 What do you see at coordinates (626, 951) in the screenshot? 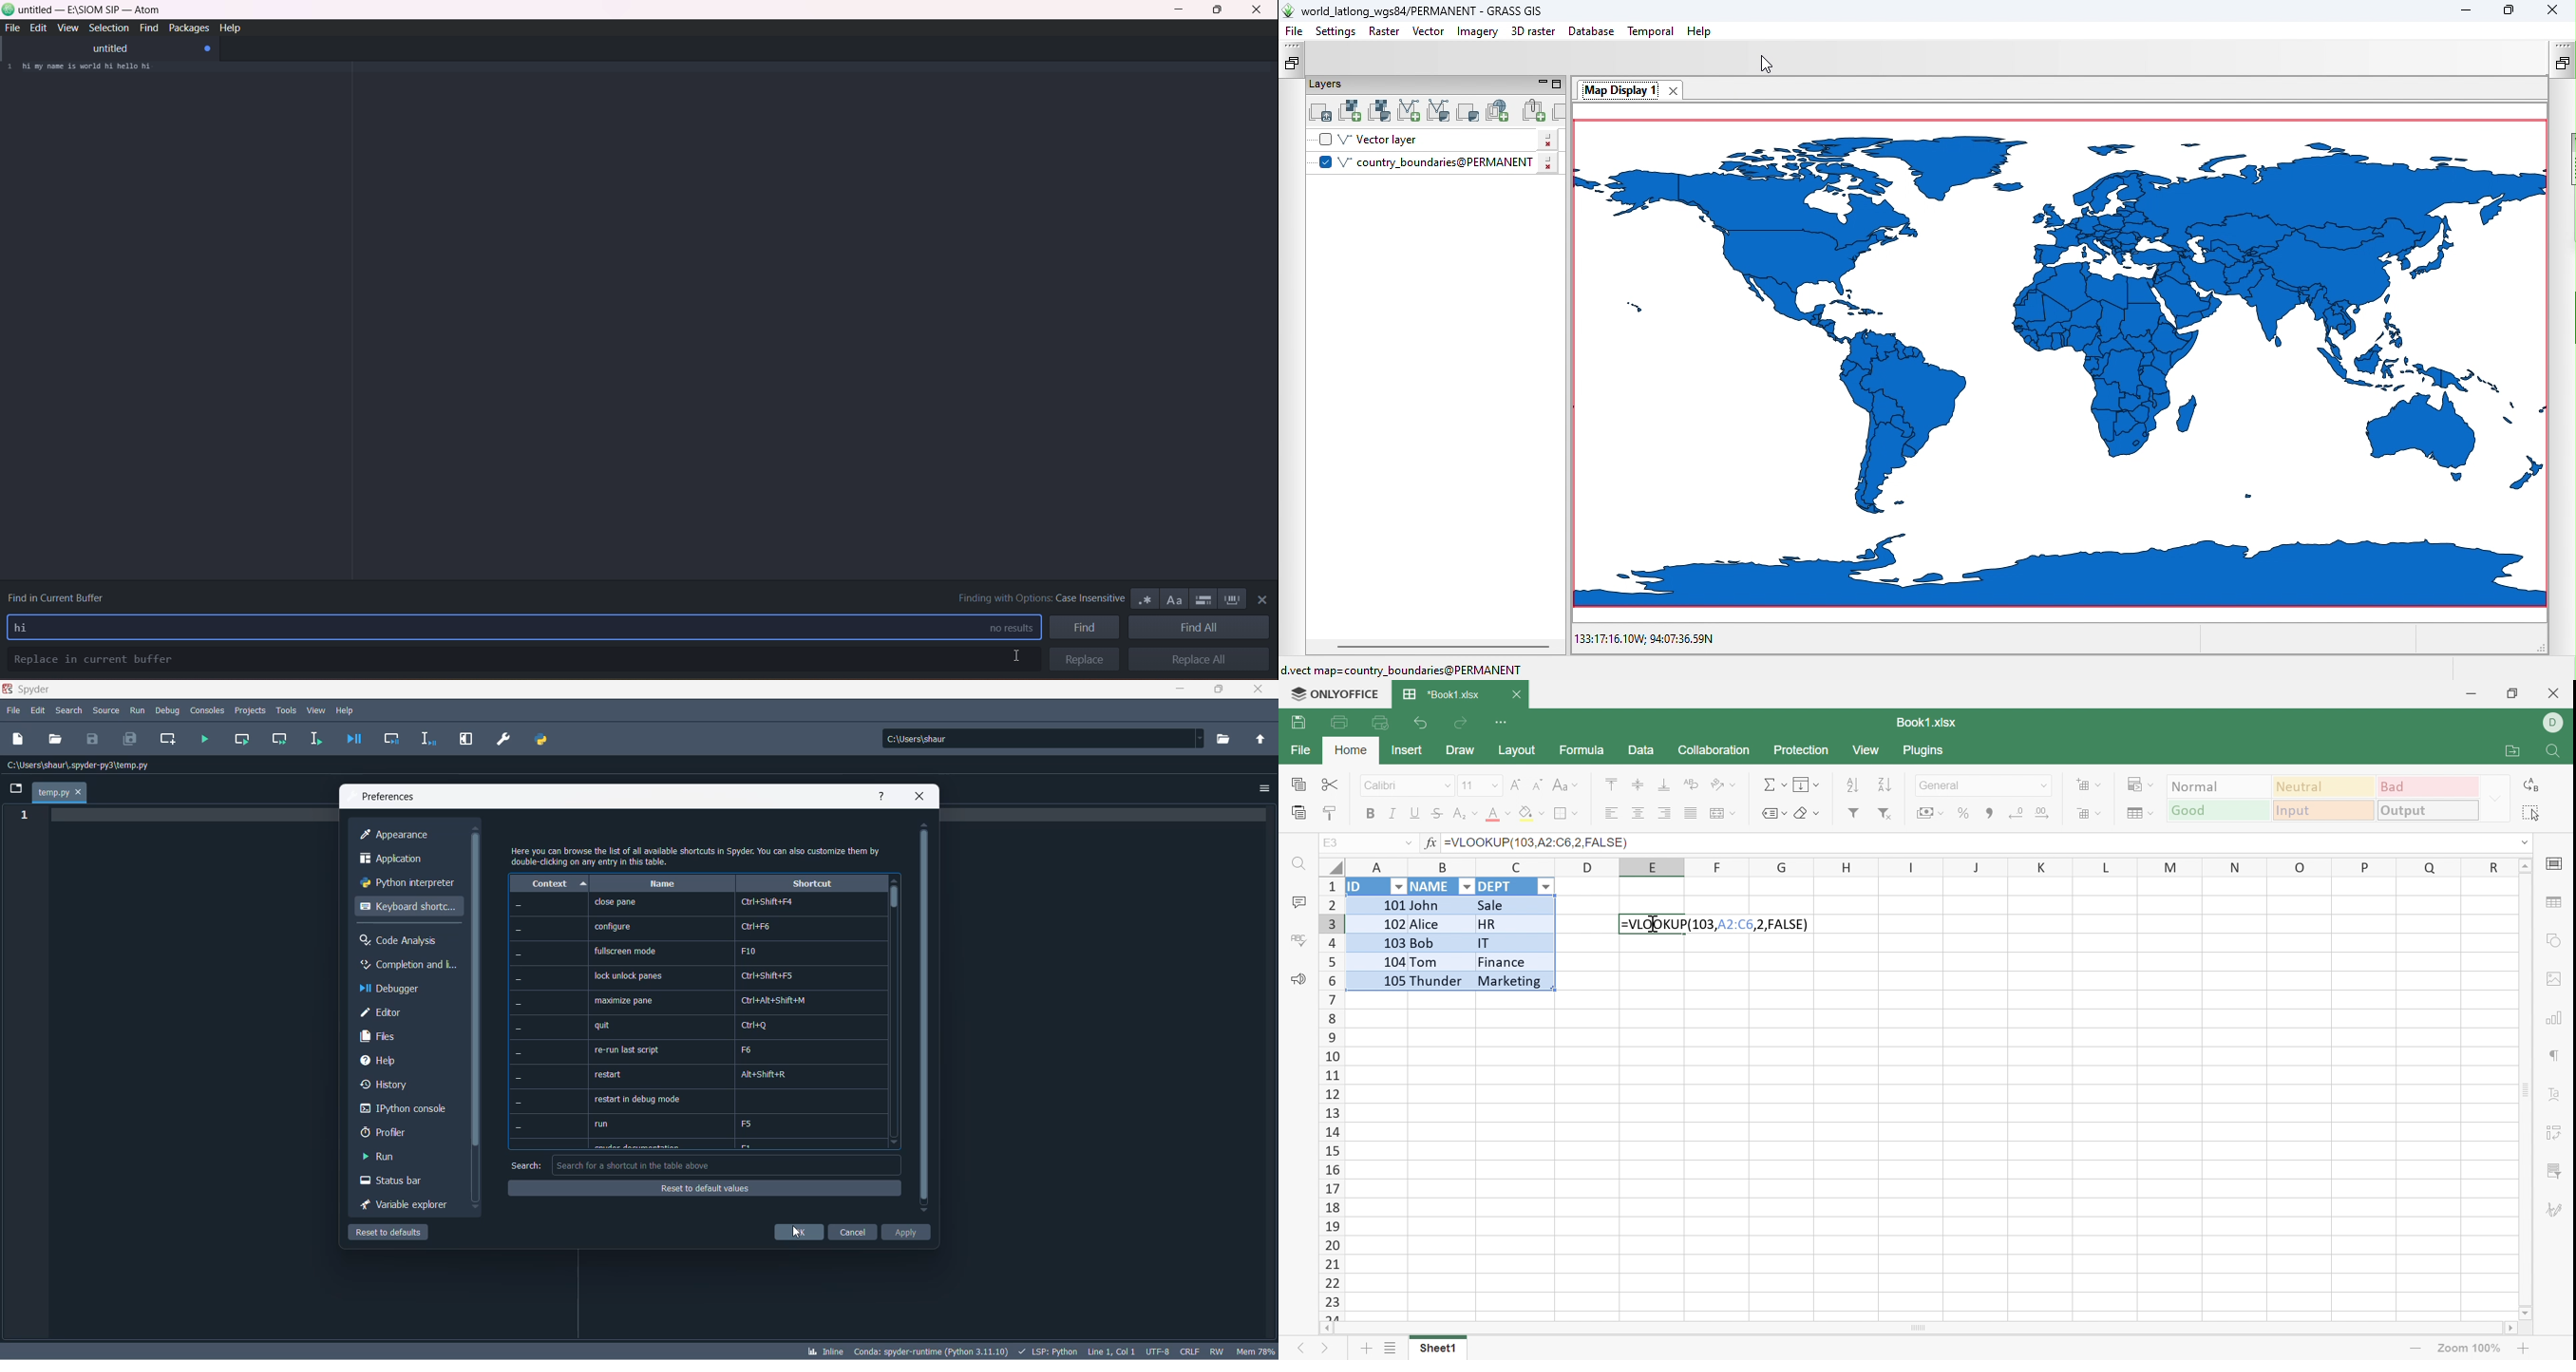
I see `fullscreen mode` at bounding box center [626, 951].